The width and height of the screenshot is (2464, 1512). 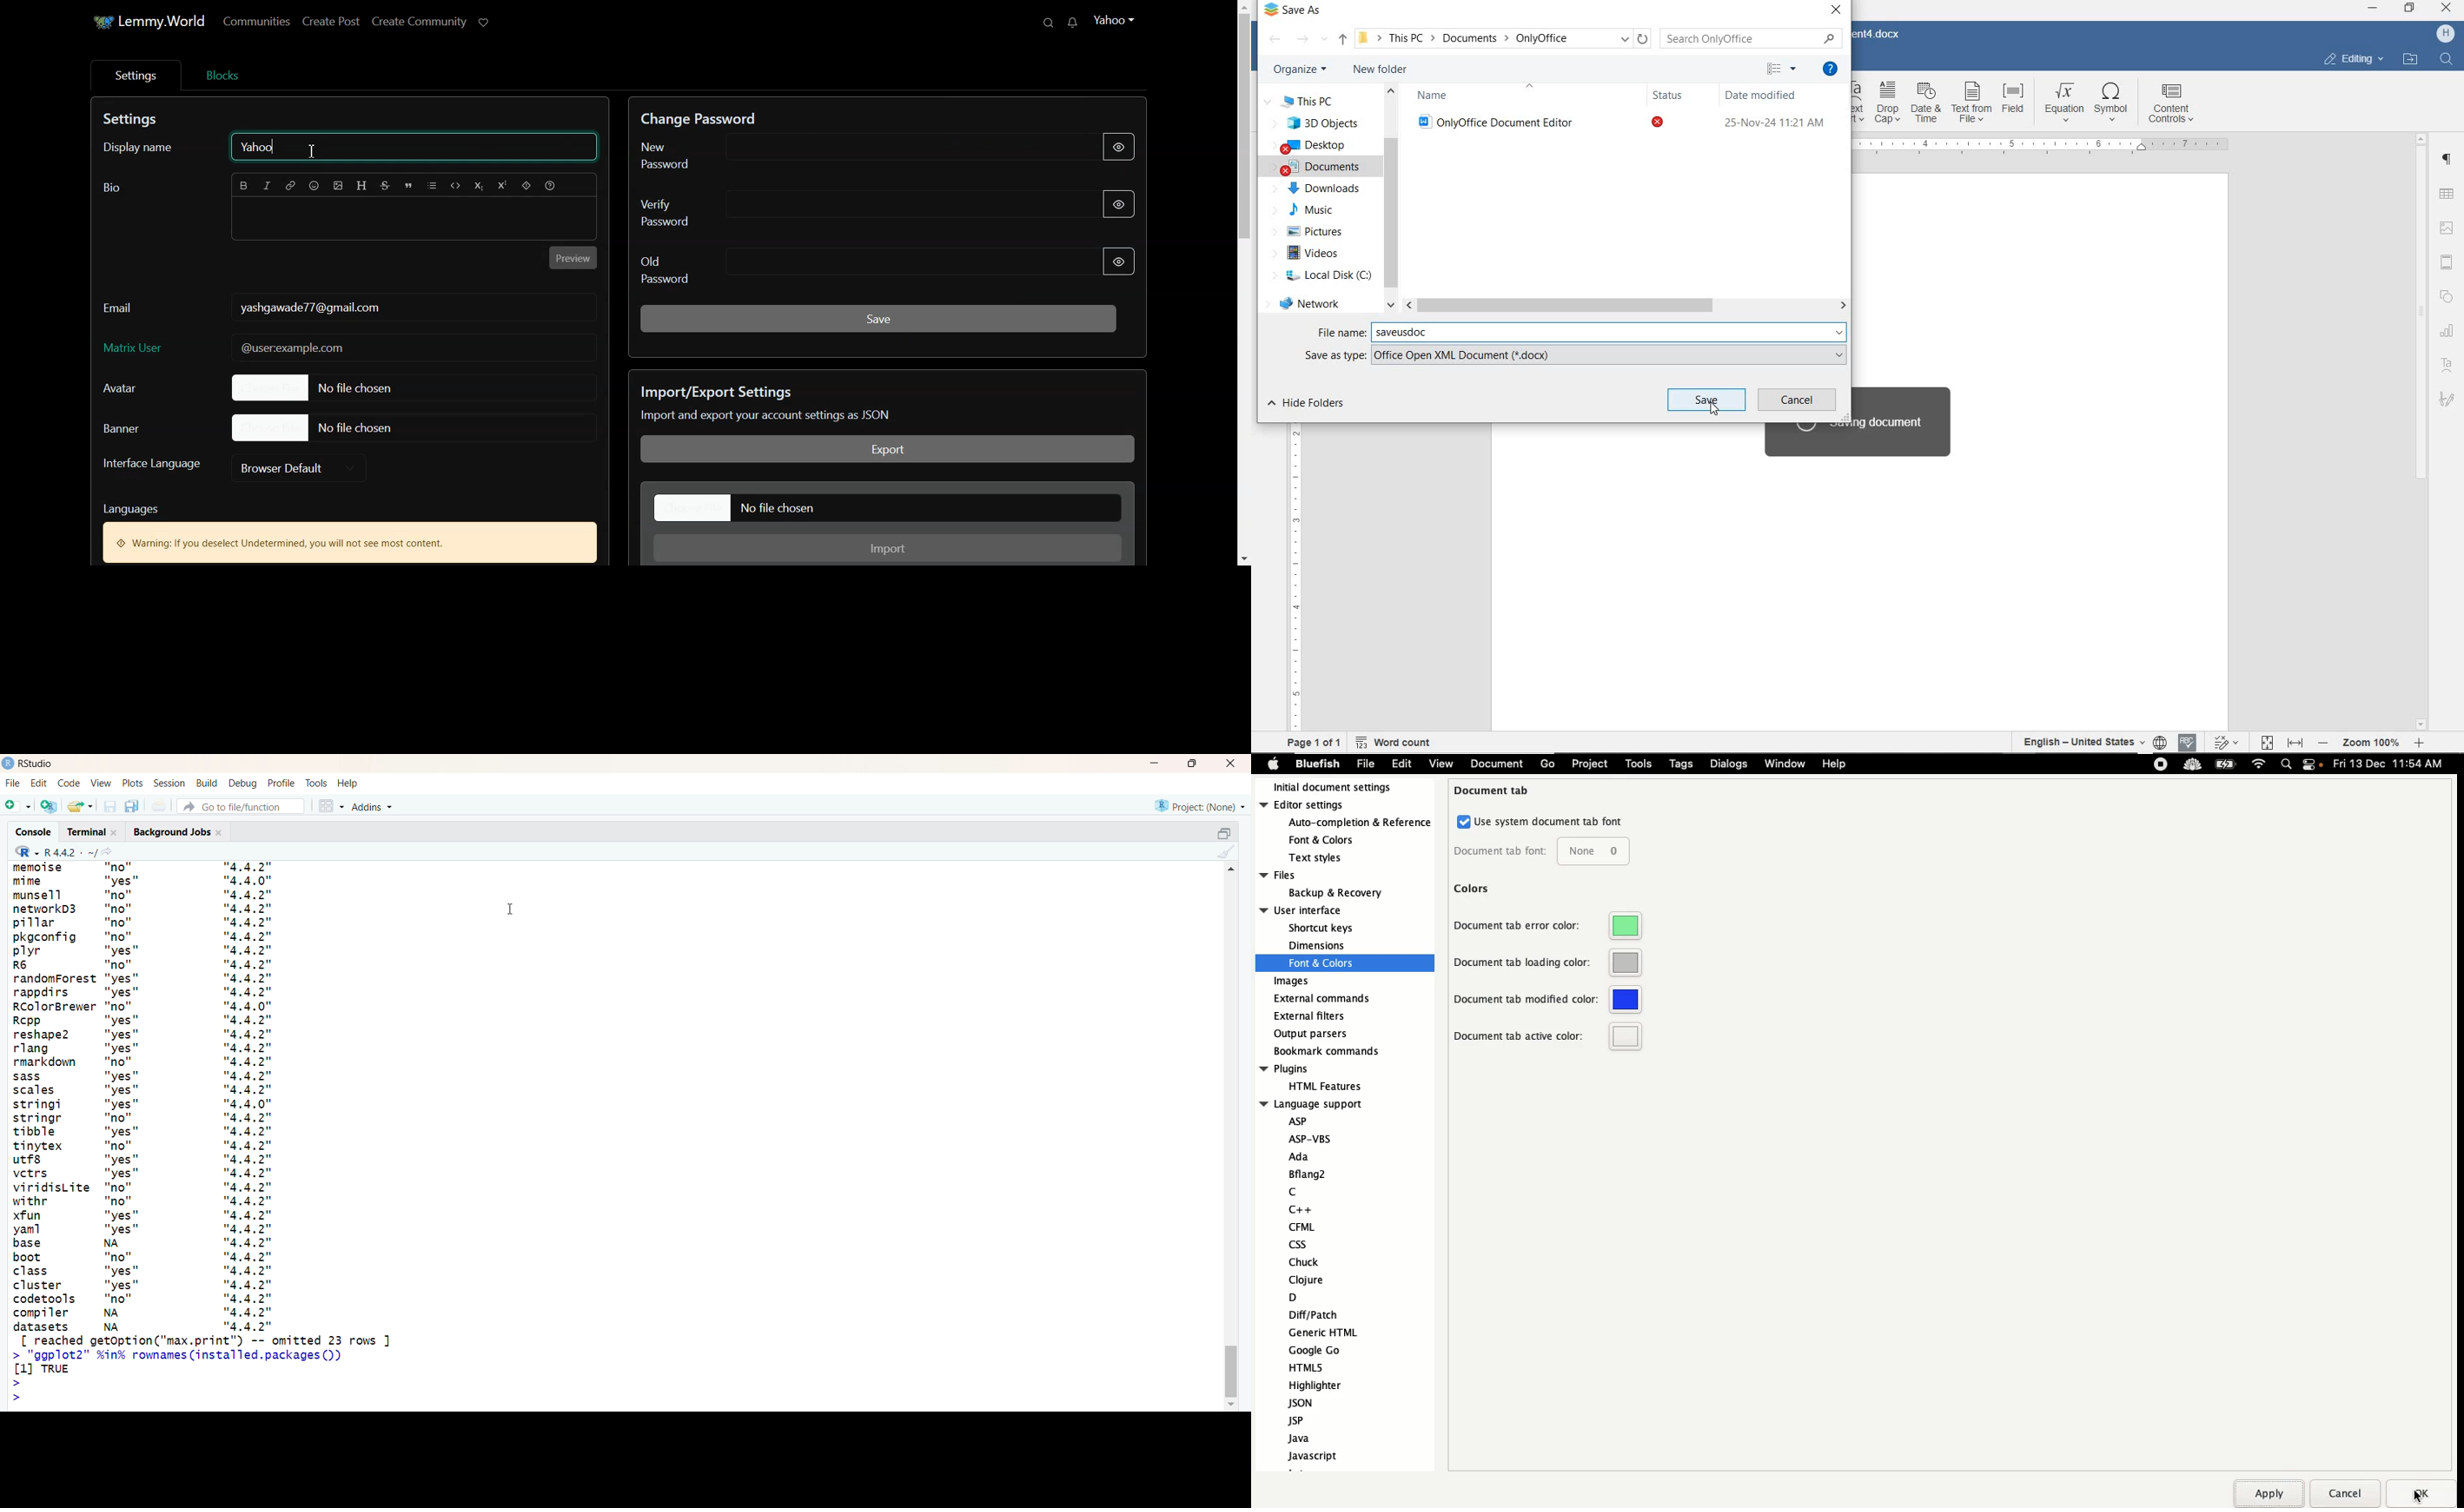 I want to click on refresh, so click(x=1643, y=43).